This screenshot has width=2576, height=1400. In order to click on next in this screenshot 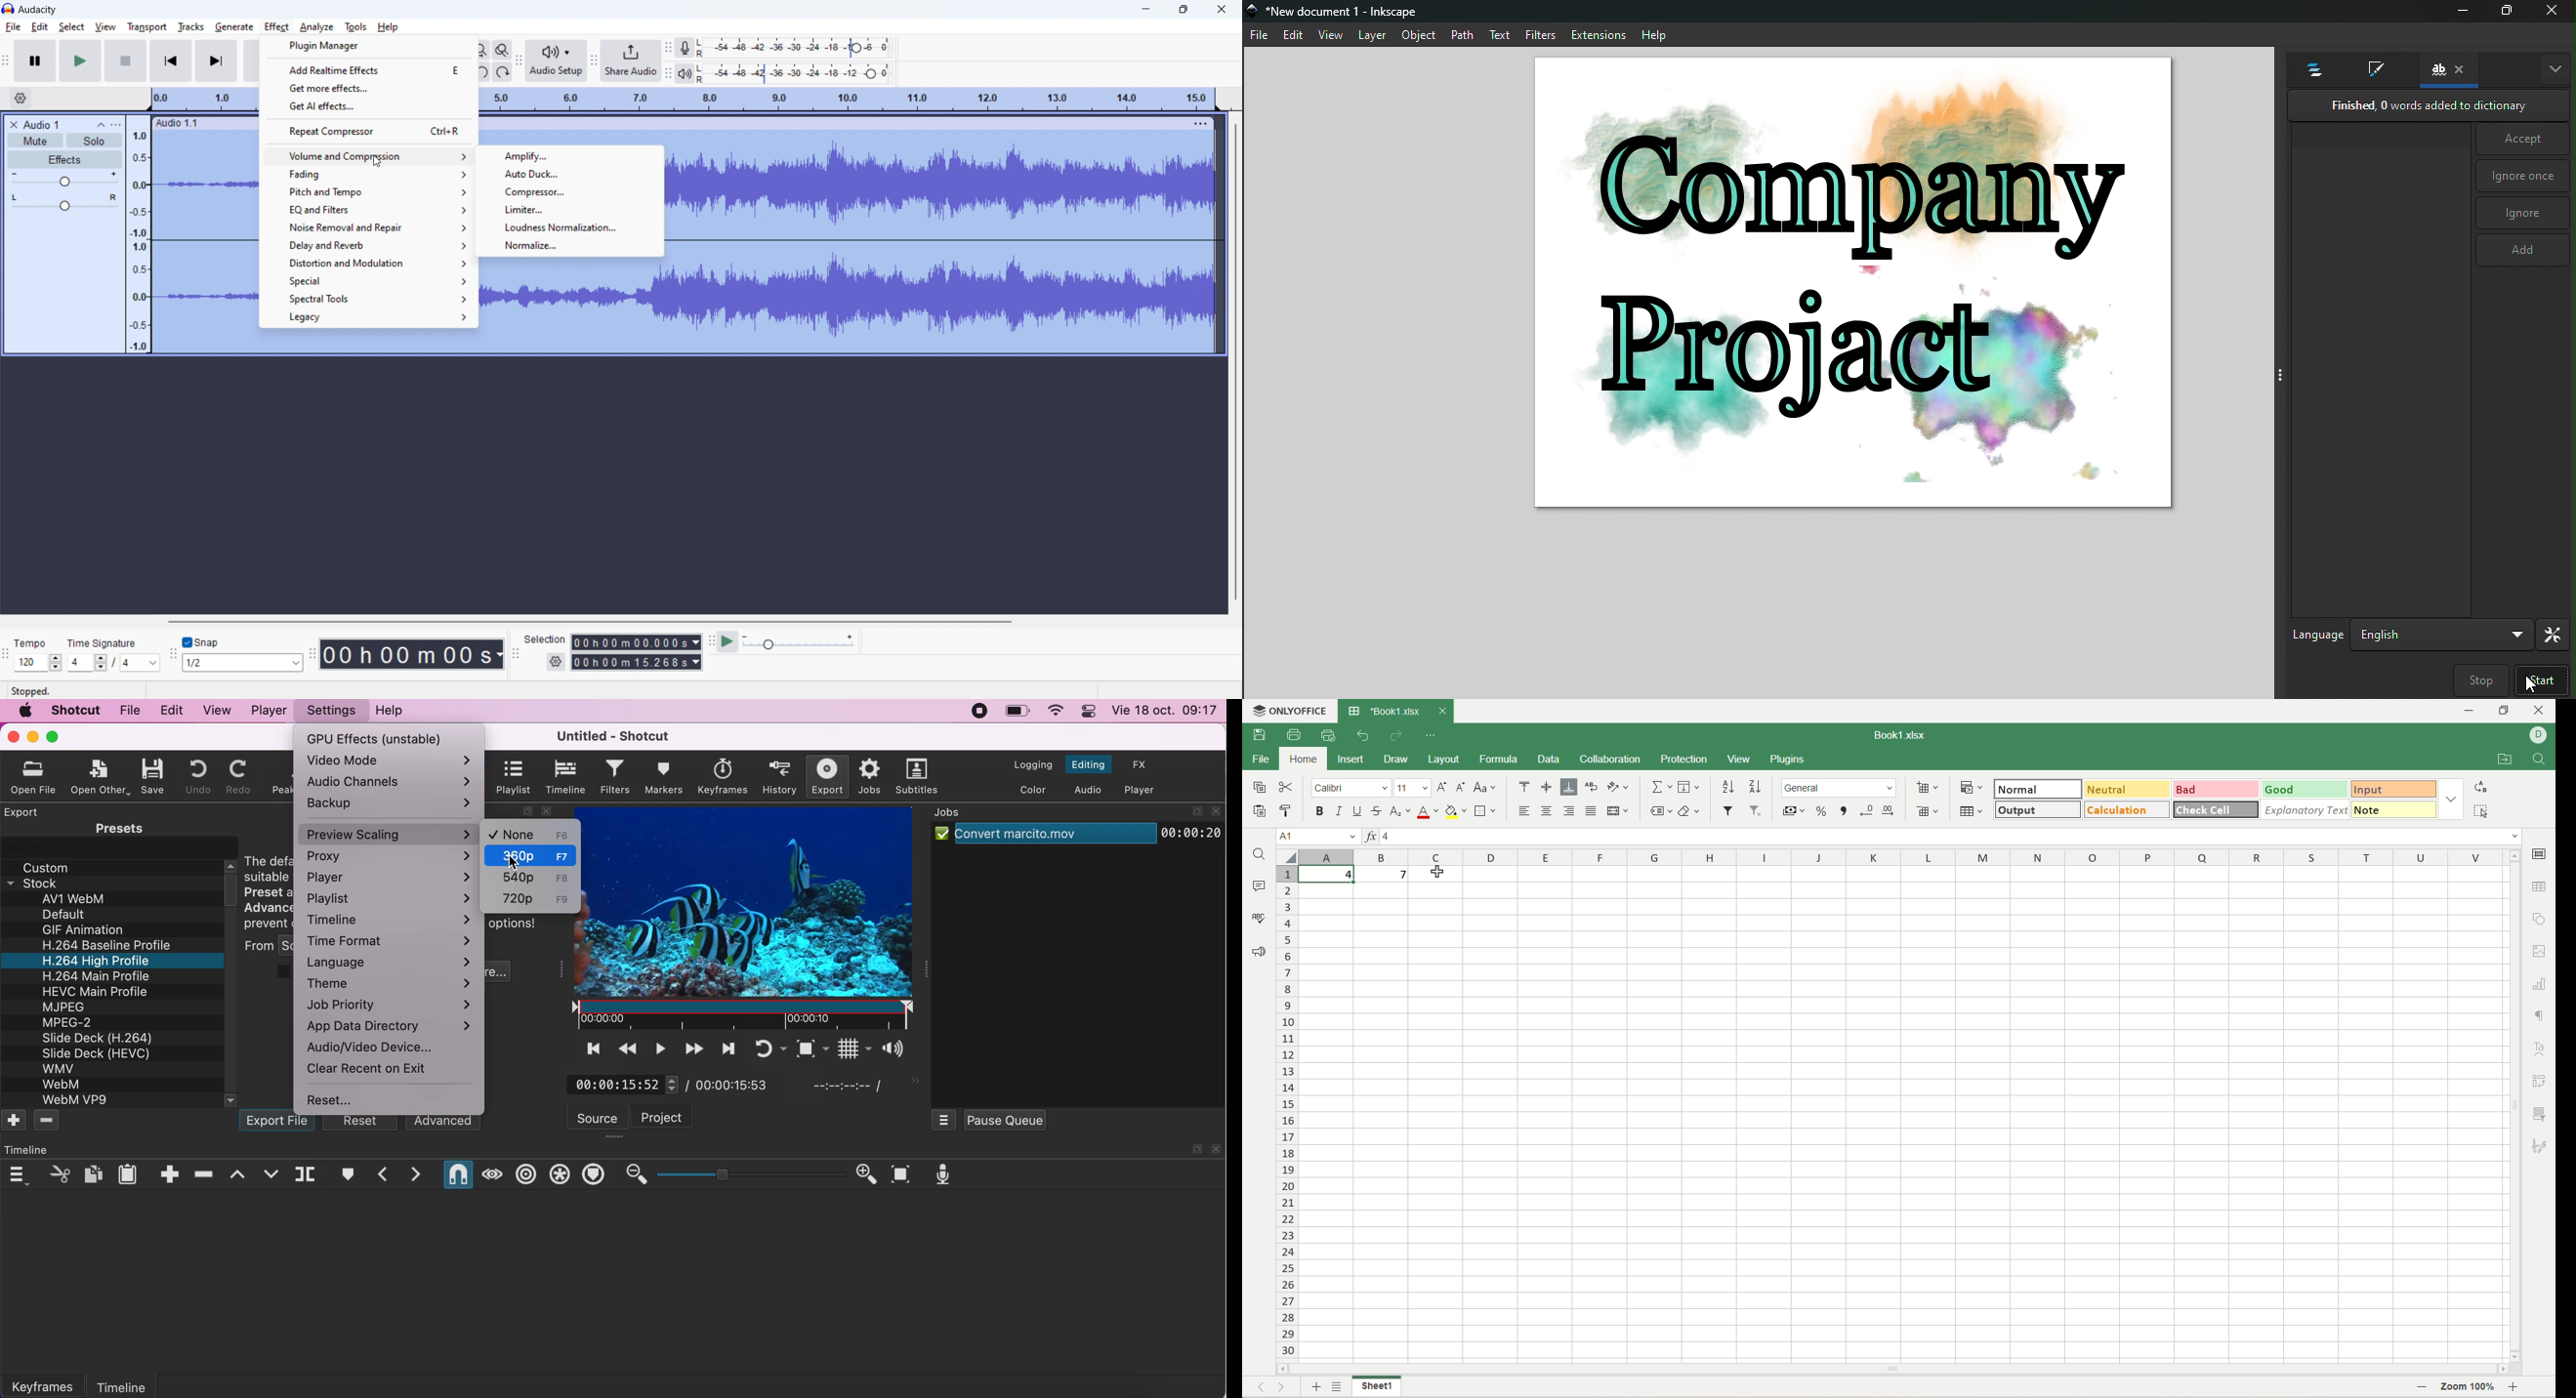, I will do `click(1286, 1387)`.